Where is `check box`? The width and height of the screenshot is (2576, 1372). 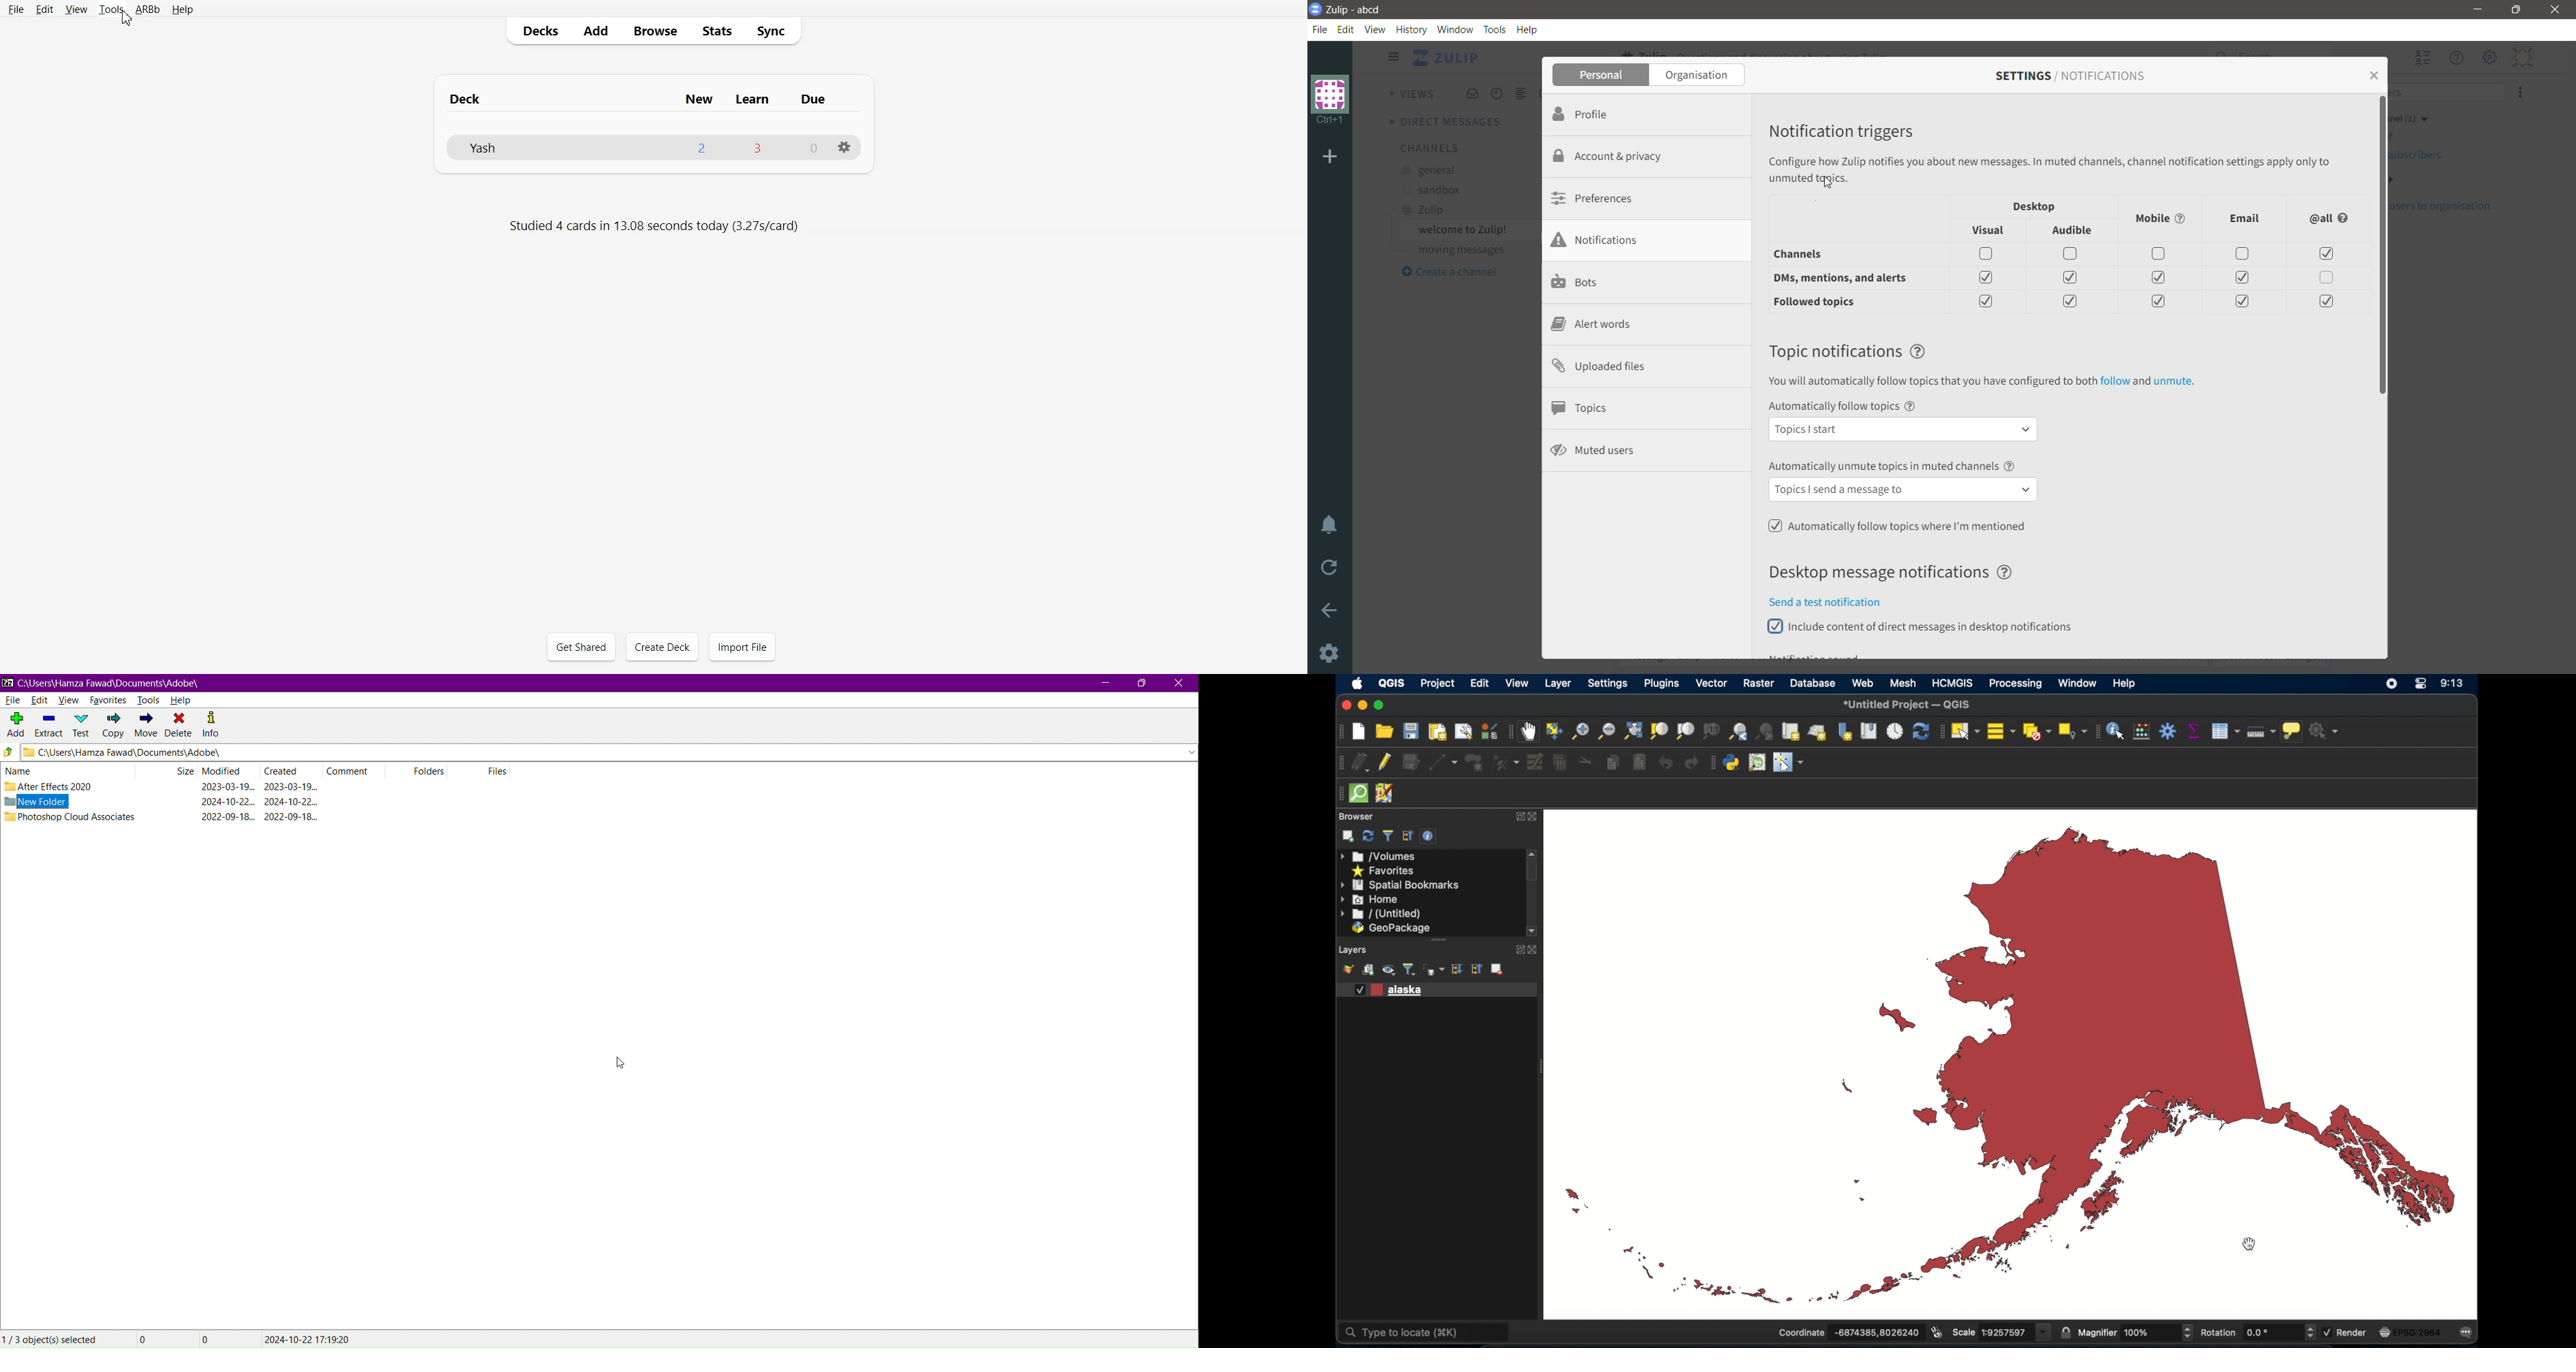
check box is located at coordinates (1989, 253).